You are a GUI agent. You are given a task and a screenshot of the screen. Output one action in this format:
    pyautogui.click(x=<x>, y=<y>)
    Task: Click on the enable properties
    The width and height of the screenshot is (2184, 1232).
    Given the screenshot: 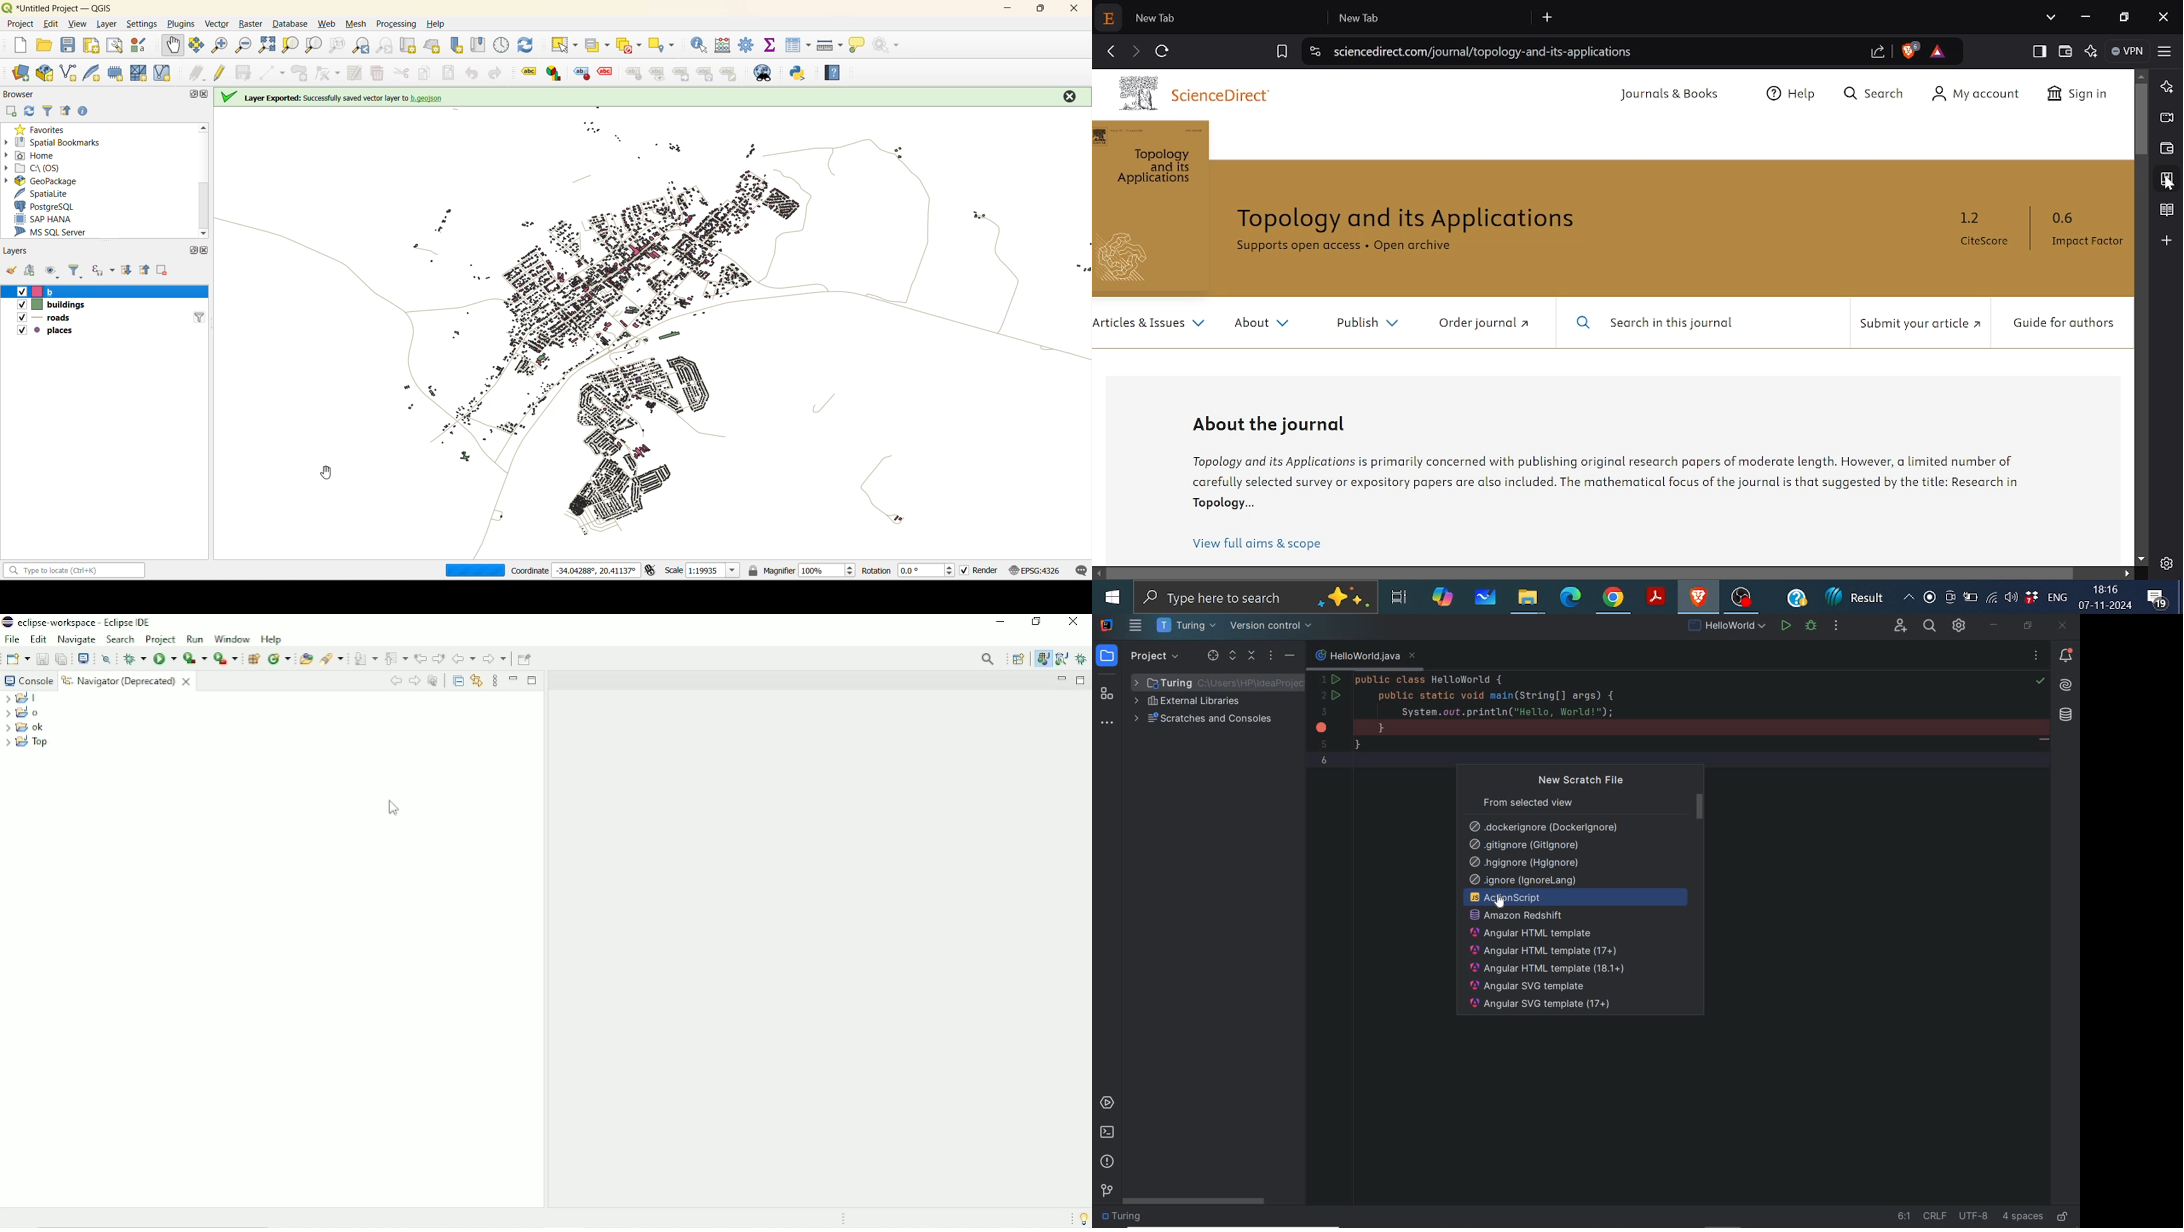 What is the action you would take?
    pyautogui.click(x=86, y=110)
    